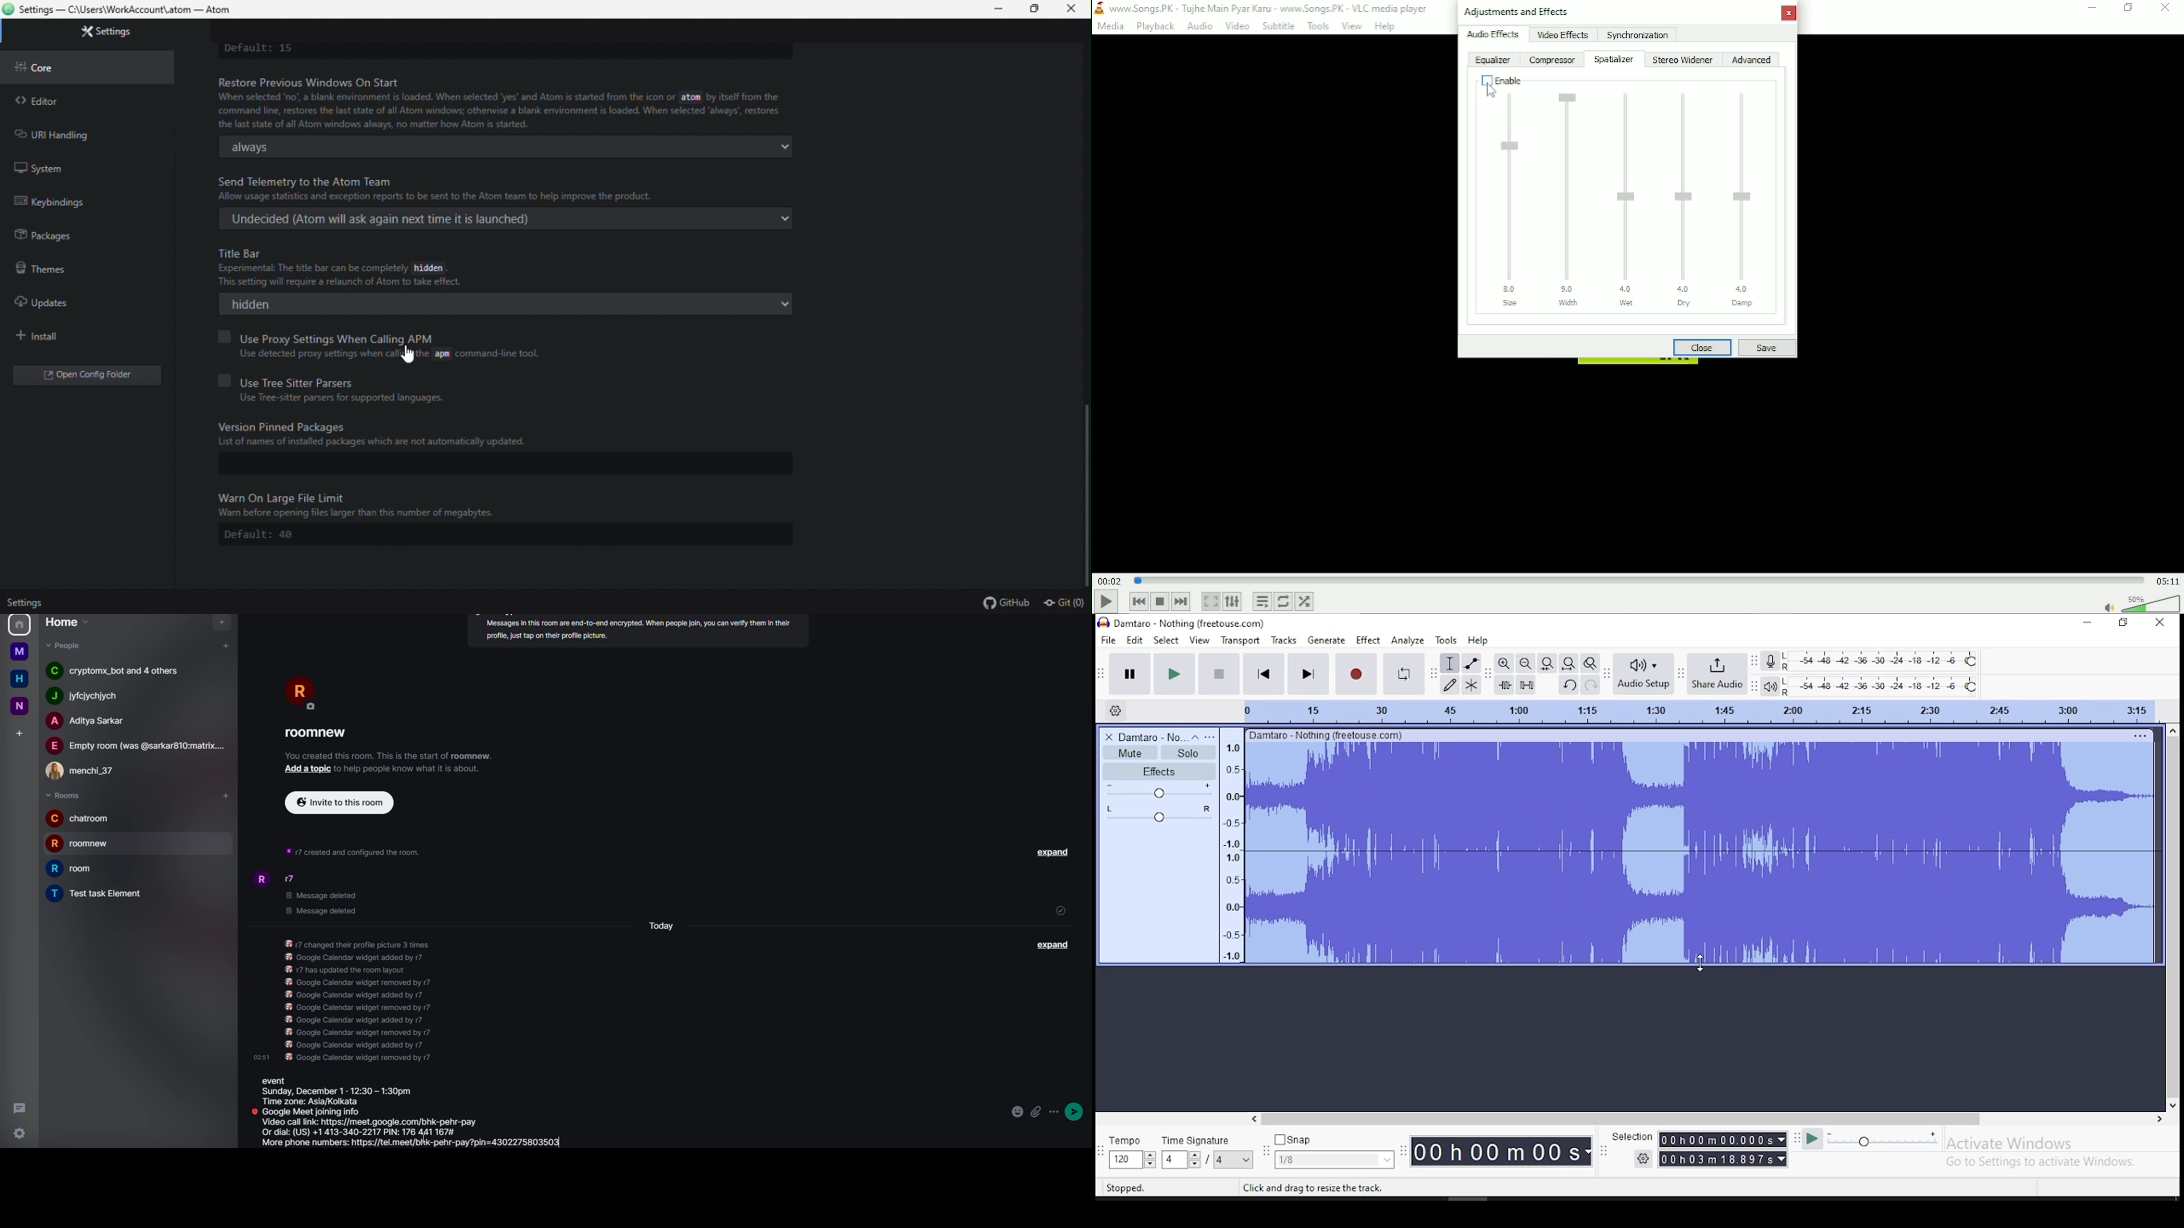 The image size is (2184, 1232). What do you see at coordinates (1283, 640) in the screenshot?
I see `tracks` at bounding box center [1283, 640].